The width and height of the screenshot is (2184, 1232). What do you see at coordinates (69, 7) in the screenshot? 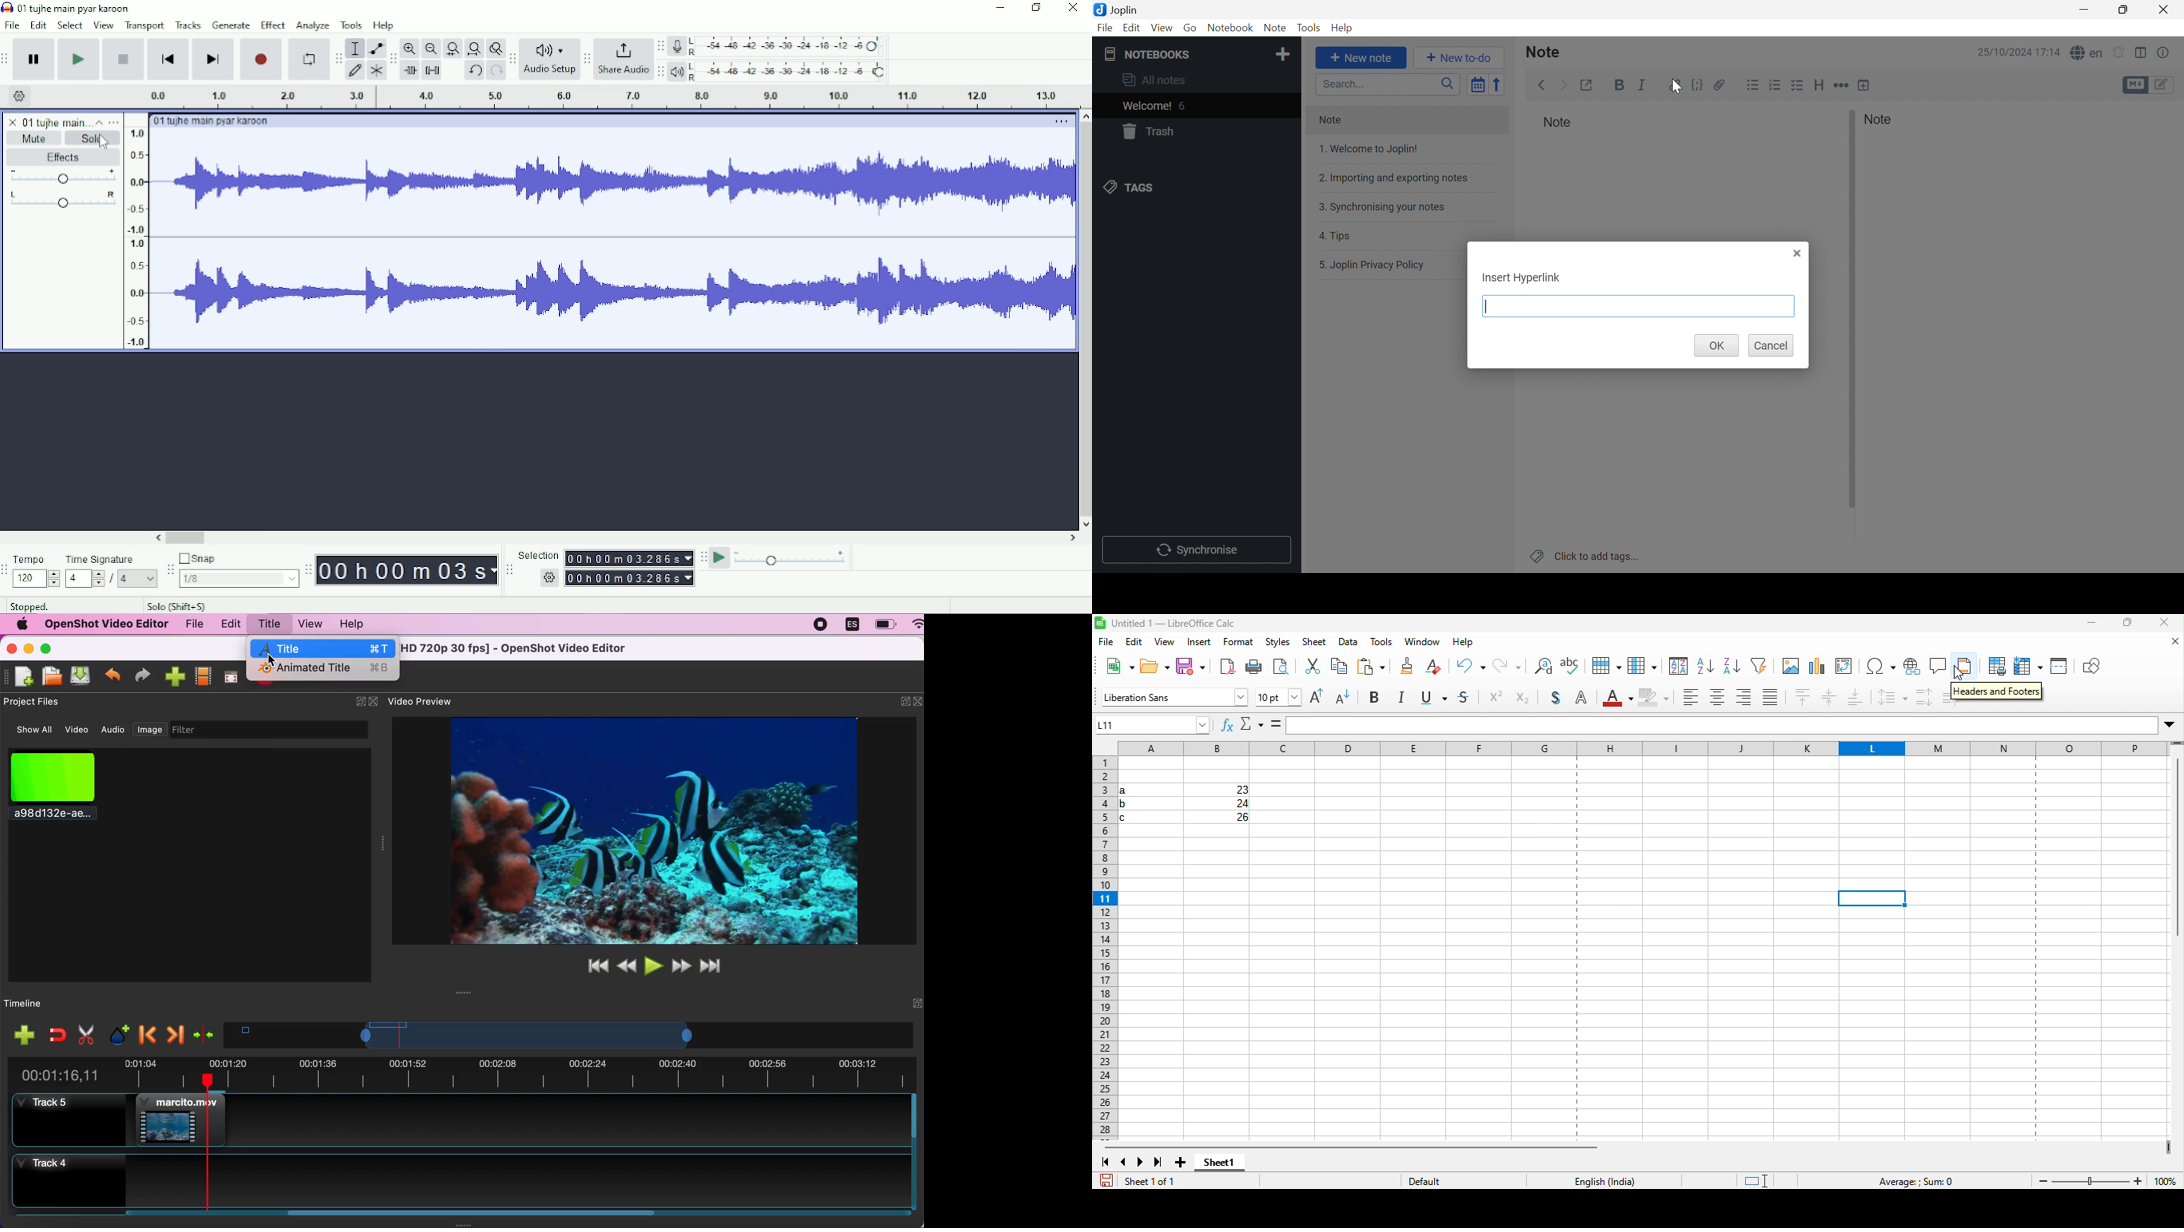
I see `01 Tujhe main pyar karoon` at bounding box center [69, 7].